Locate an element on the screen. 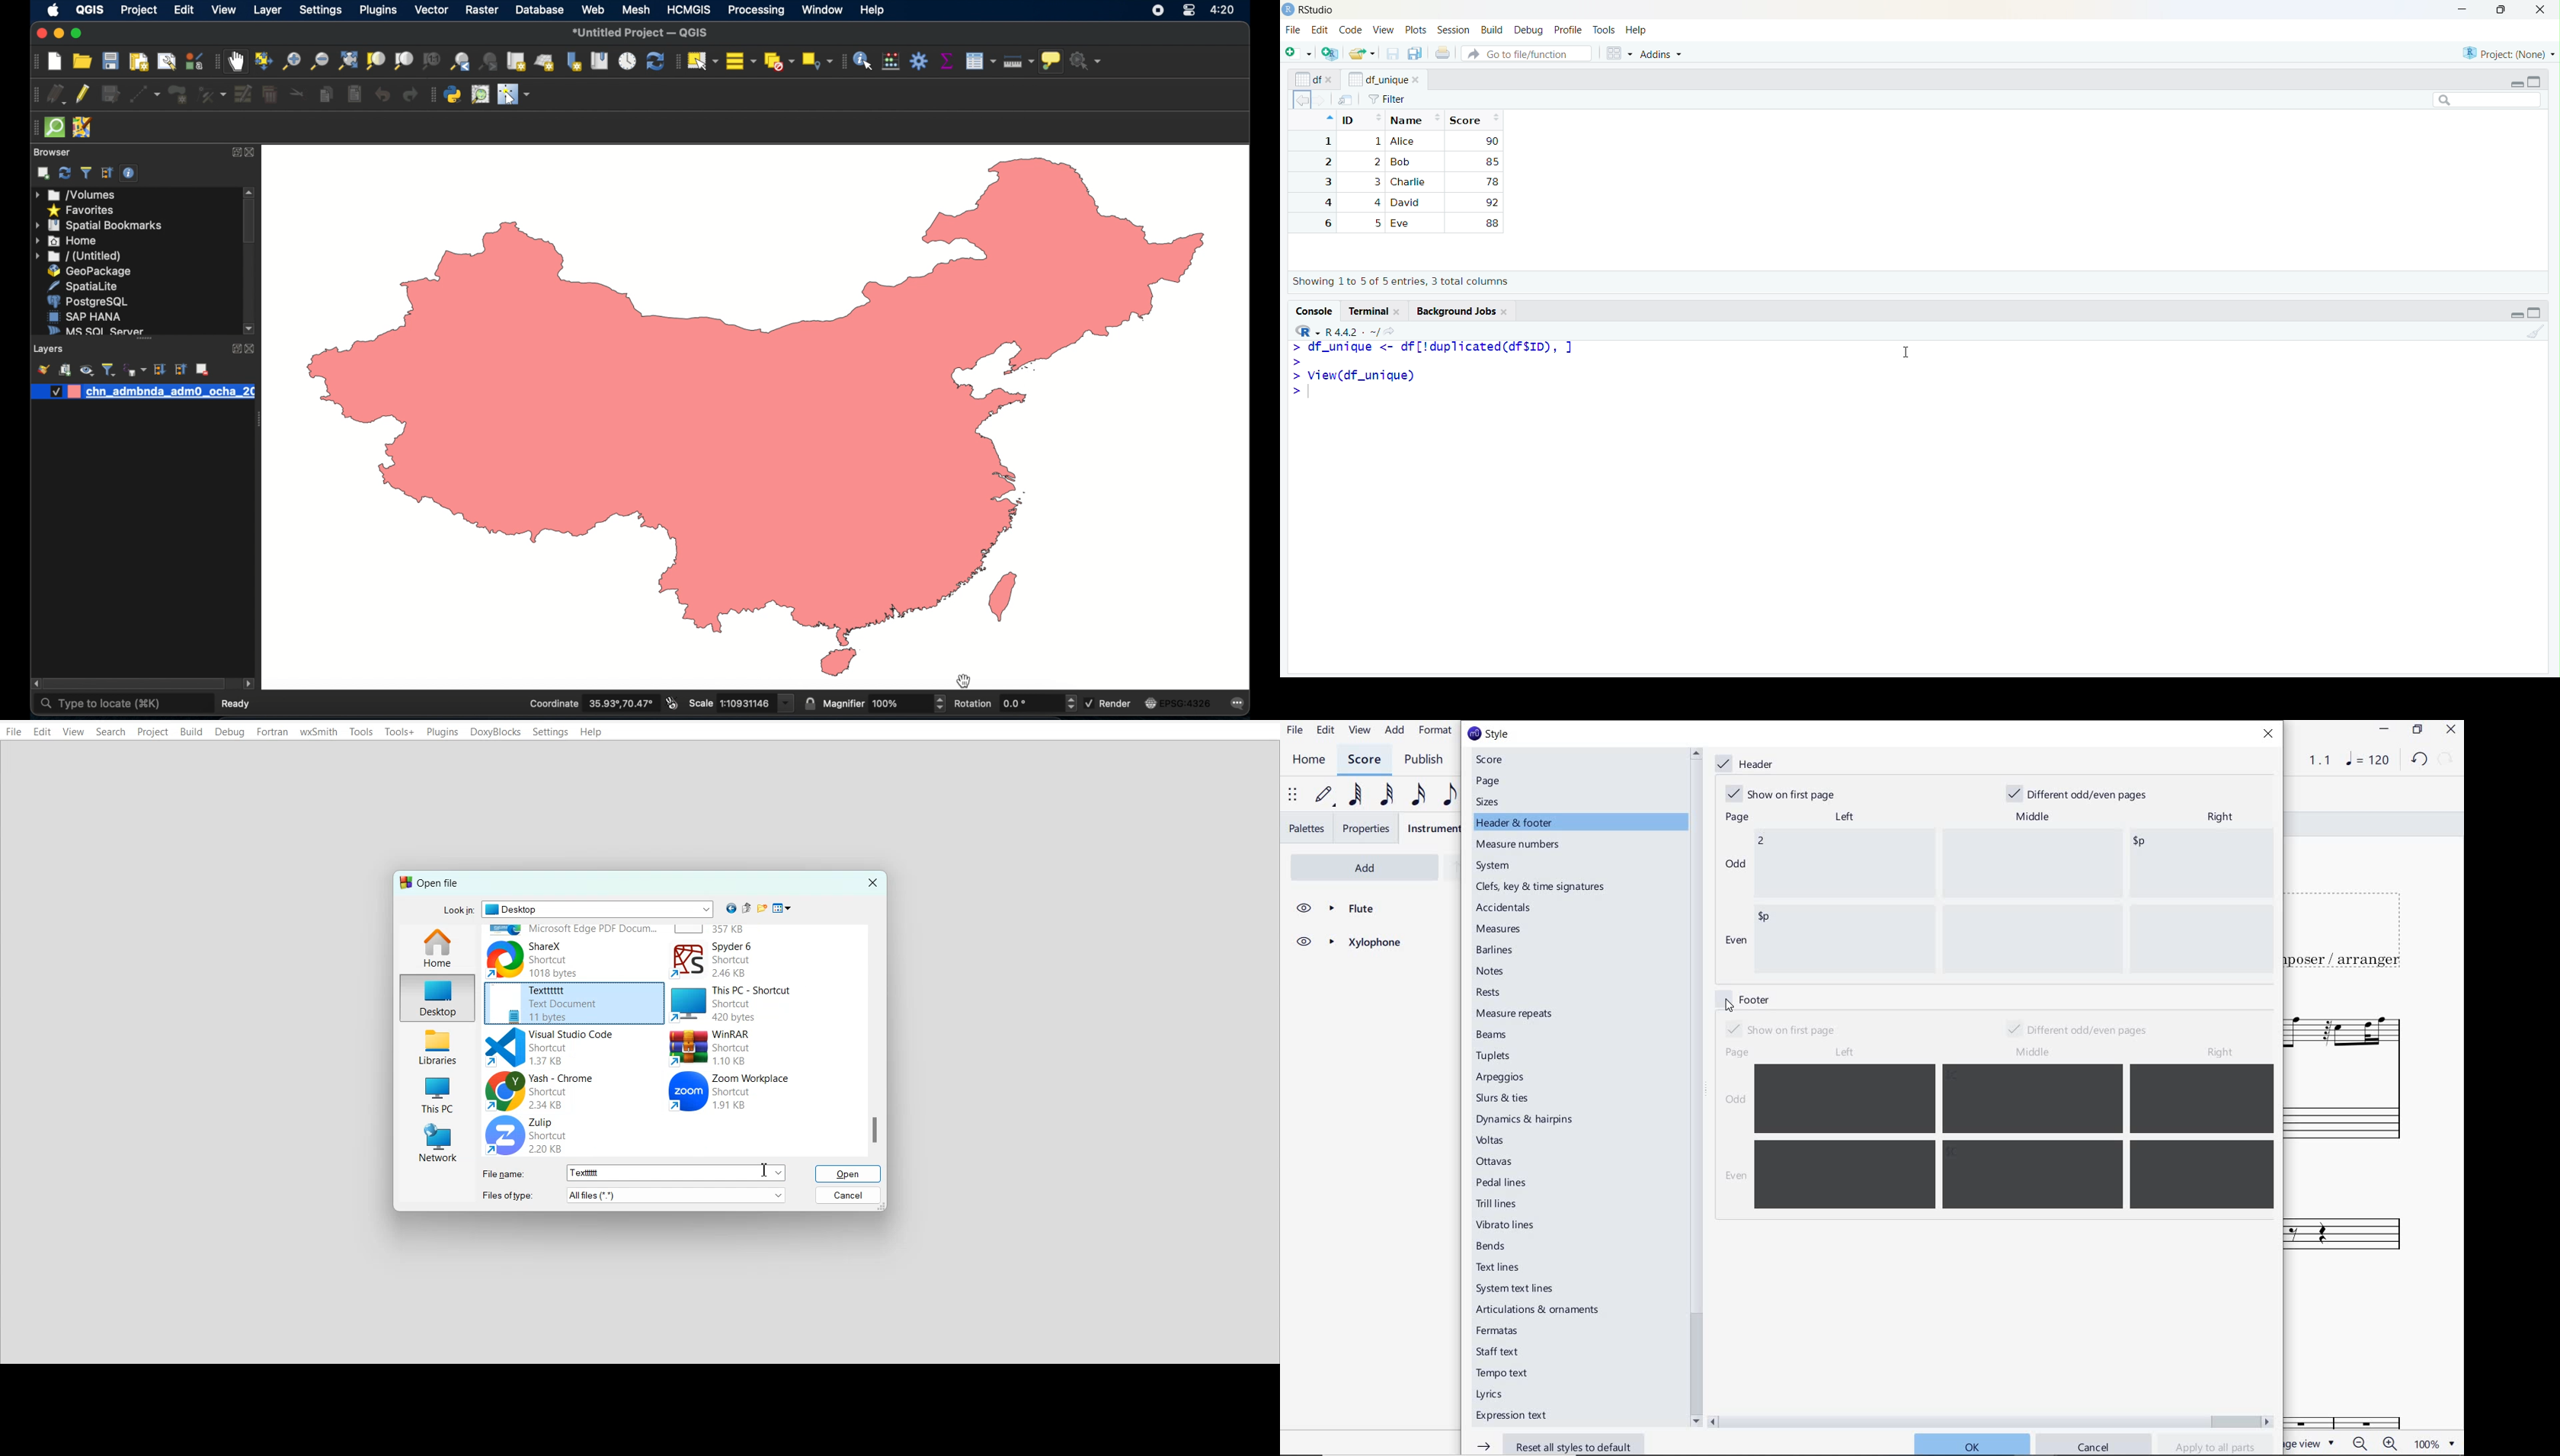 The height and width of the screenshot is (1456, 2576). df is located at coordinates (1307, 79).